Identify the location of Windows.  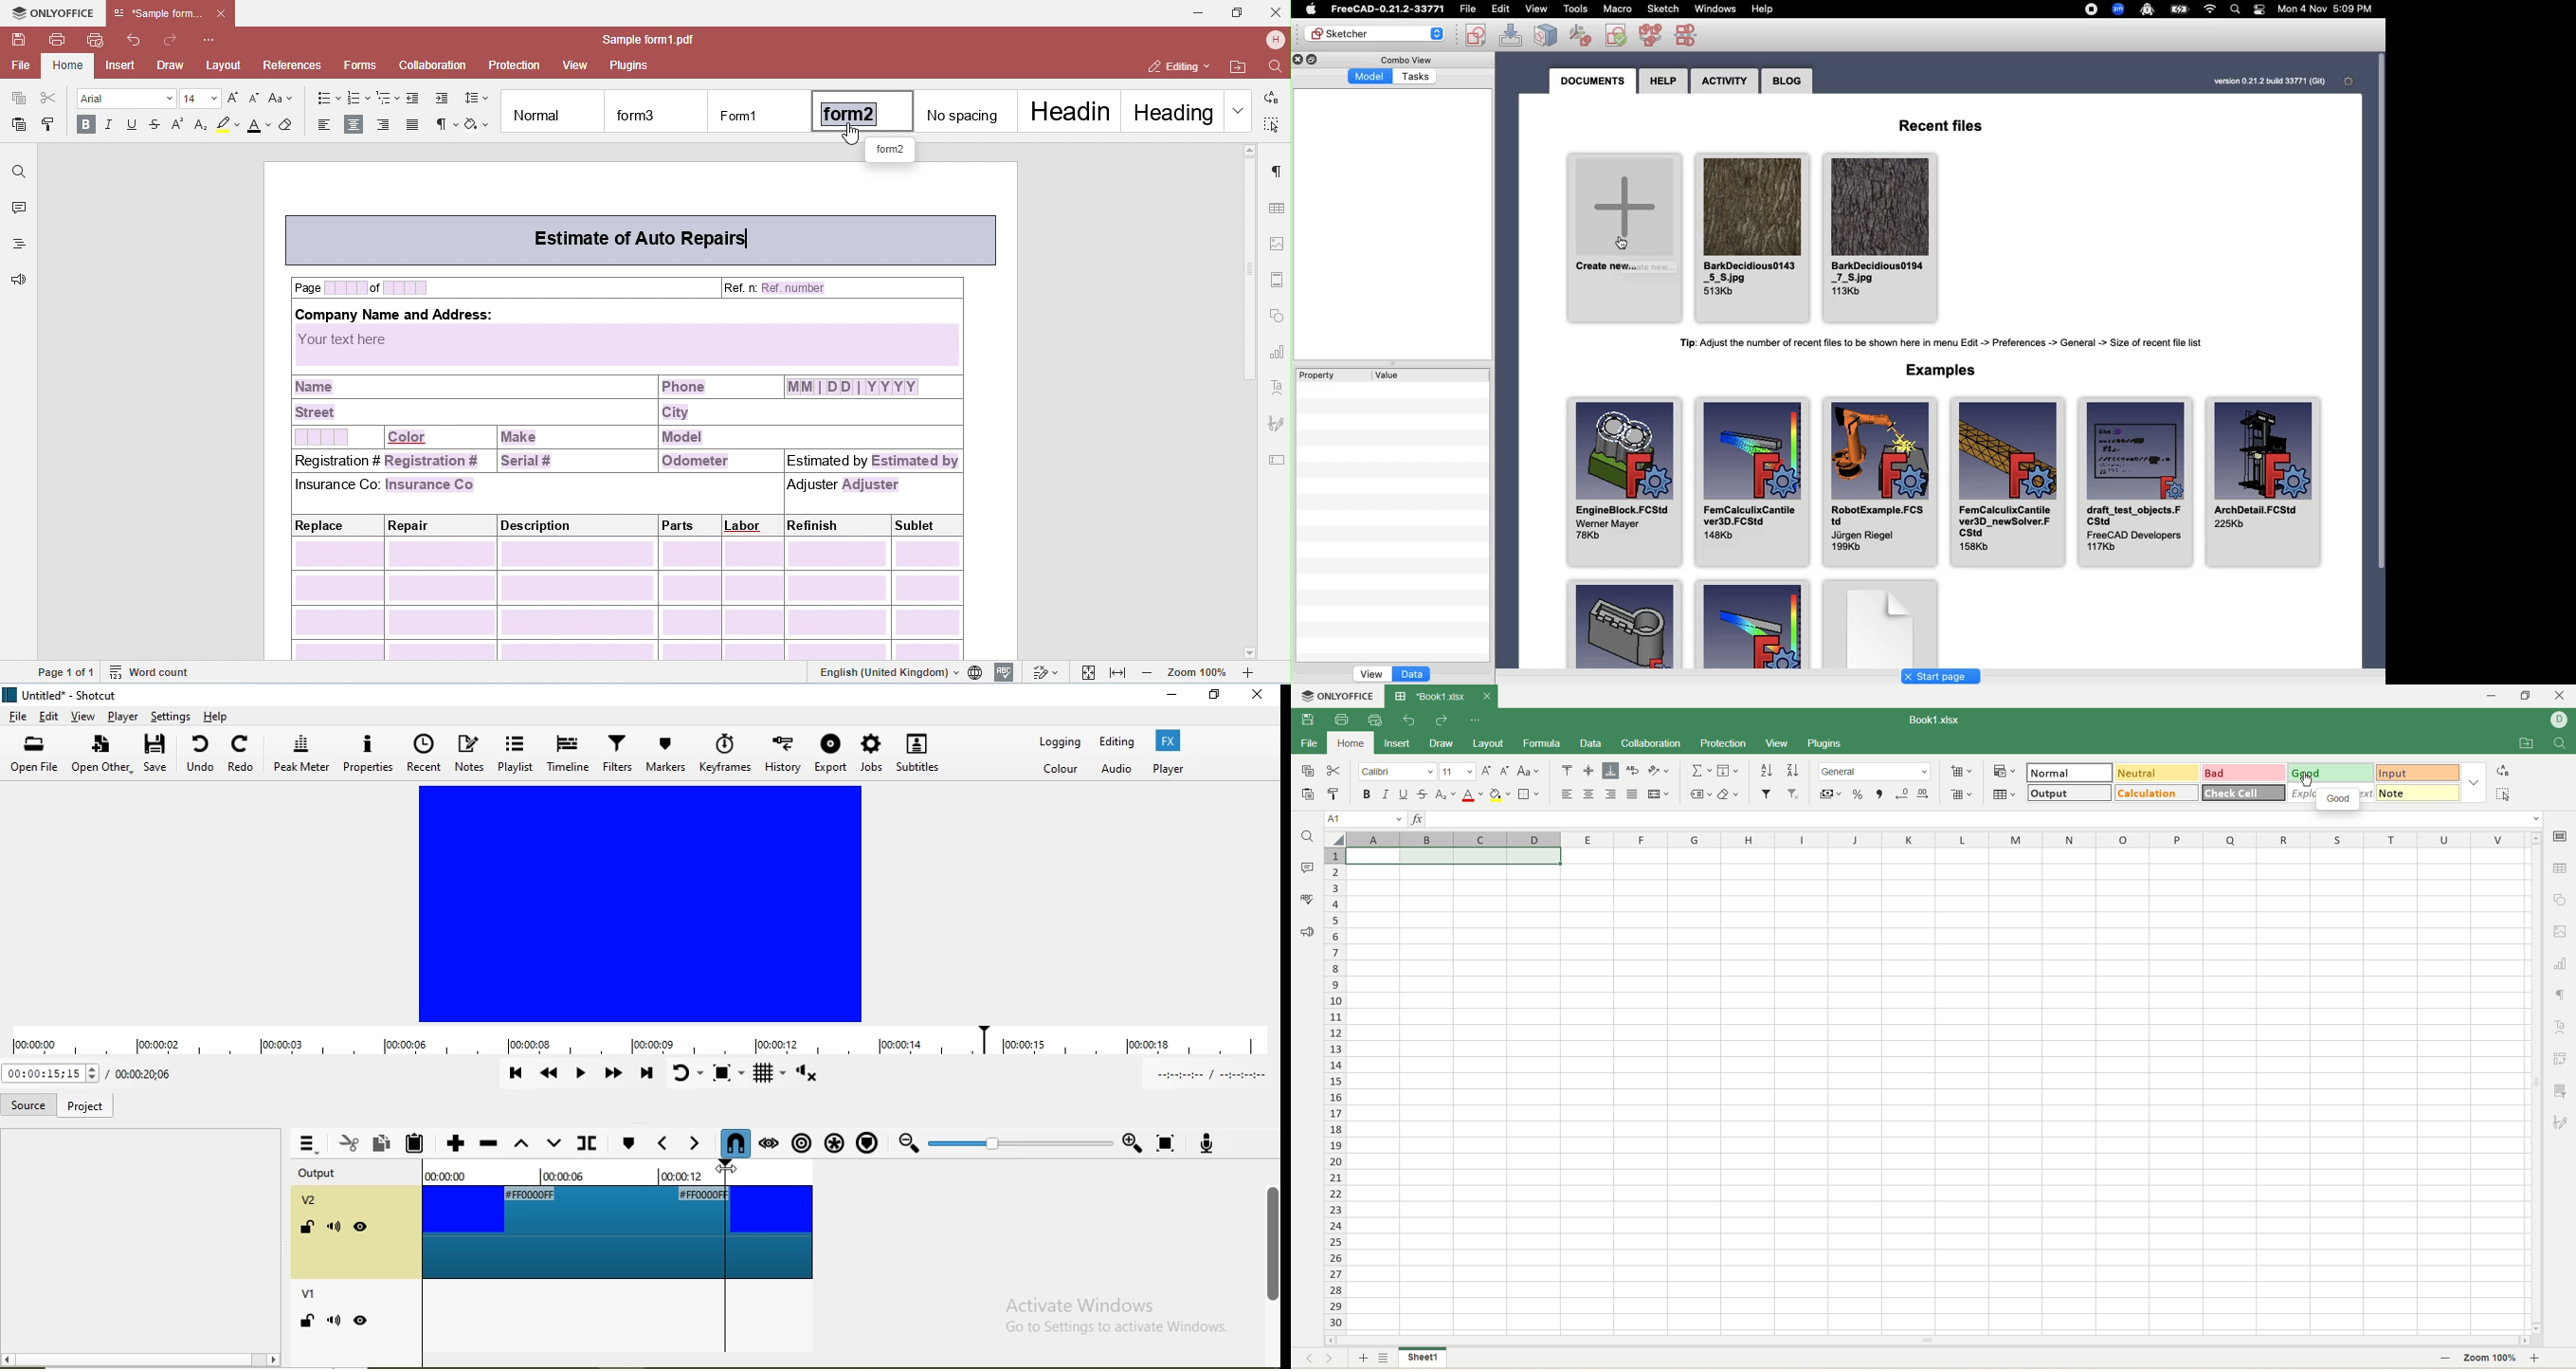
(1714, 8).